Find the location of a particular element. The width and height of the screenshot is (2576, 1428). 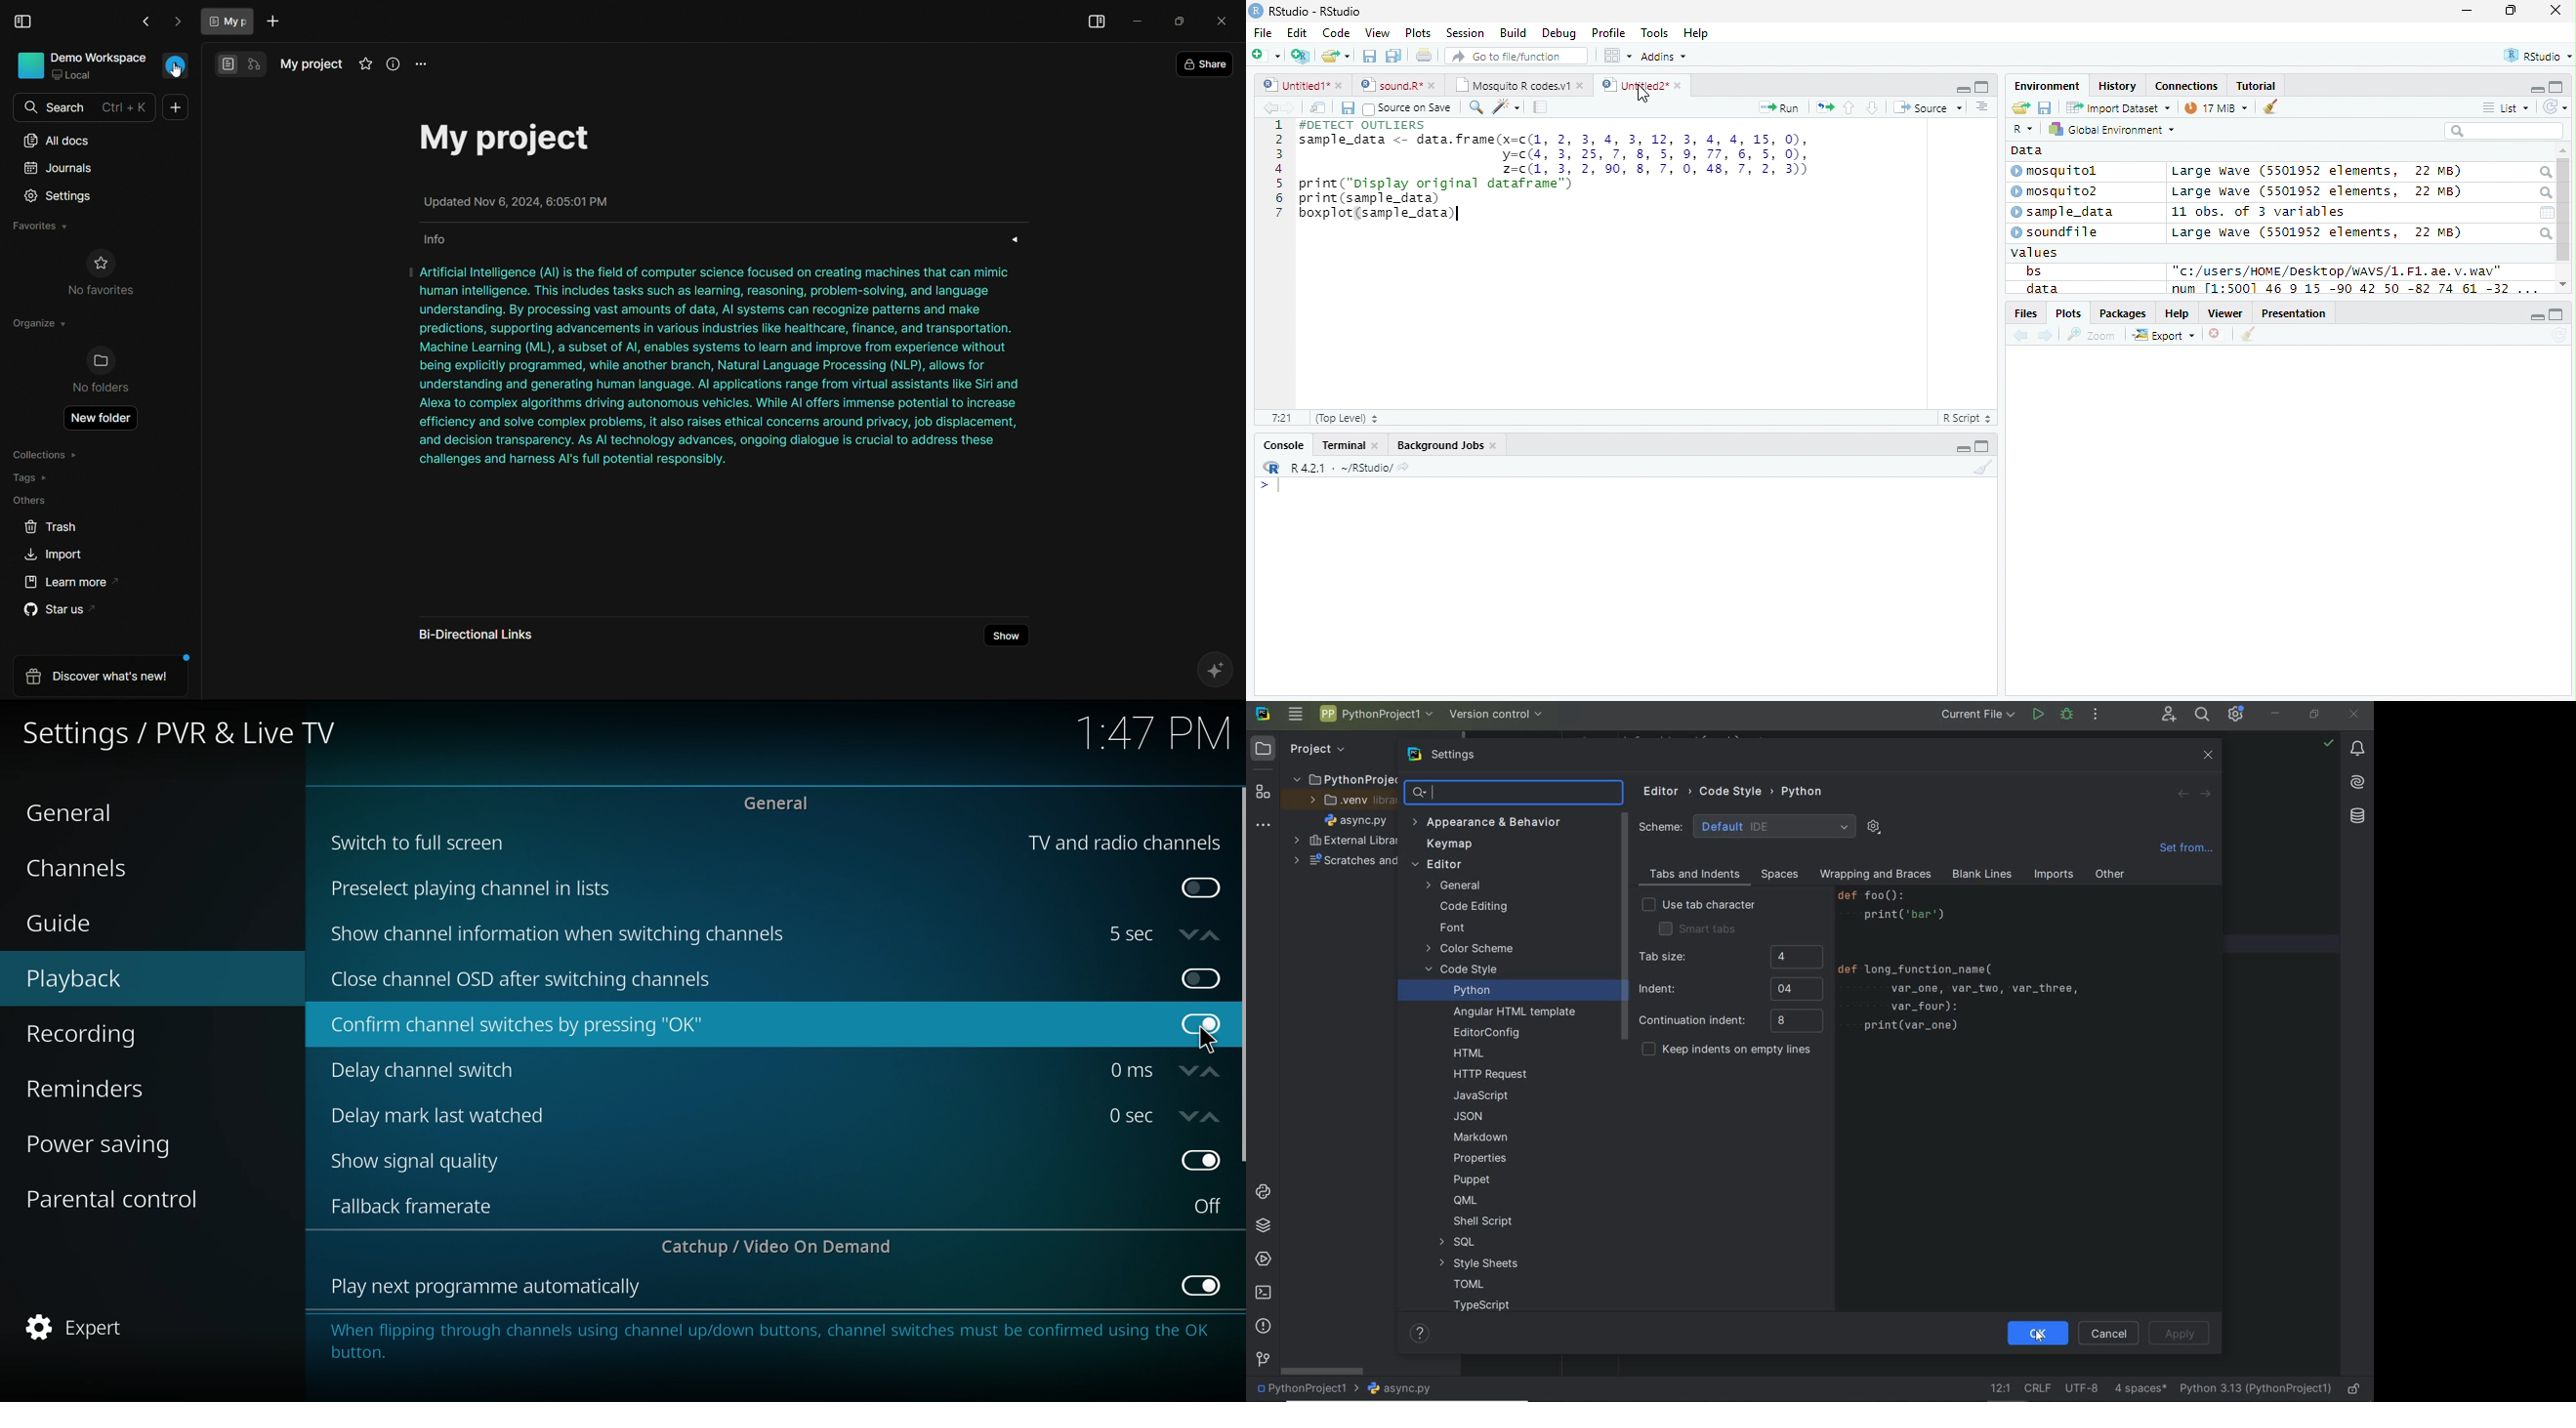

Find is located at coordinates (1475, 107).